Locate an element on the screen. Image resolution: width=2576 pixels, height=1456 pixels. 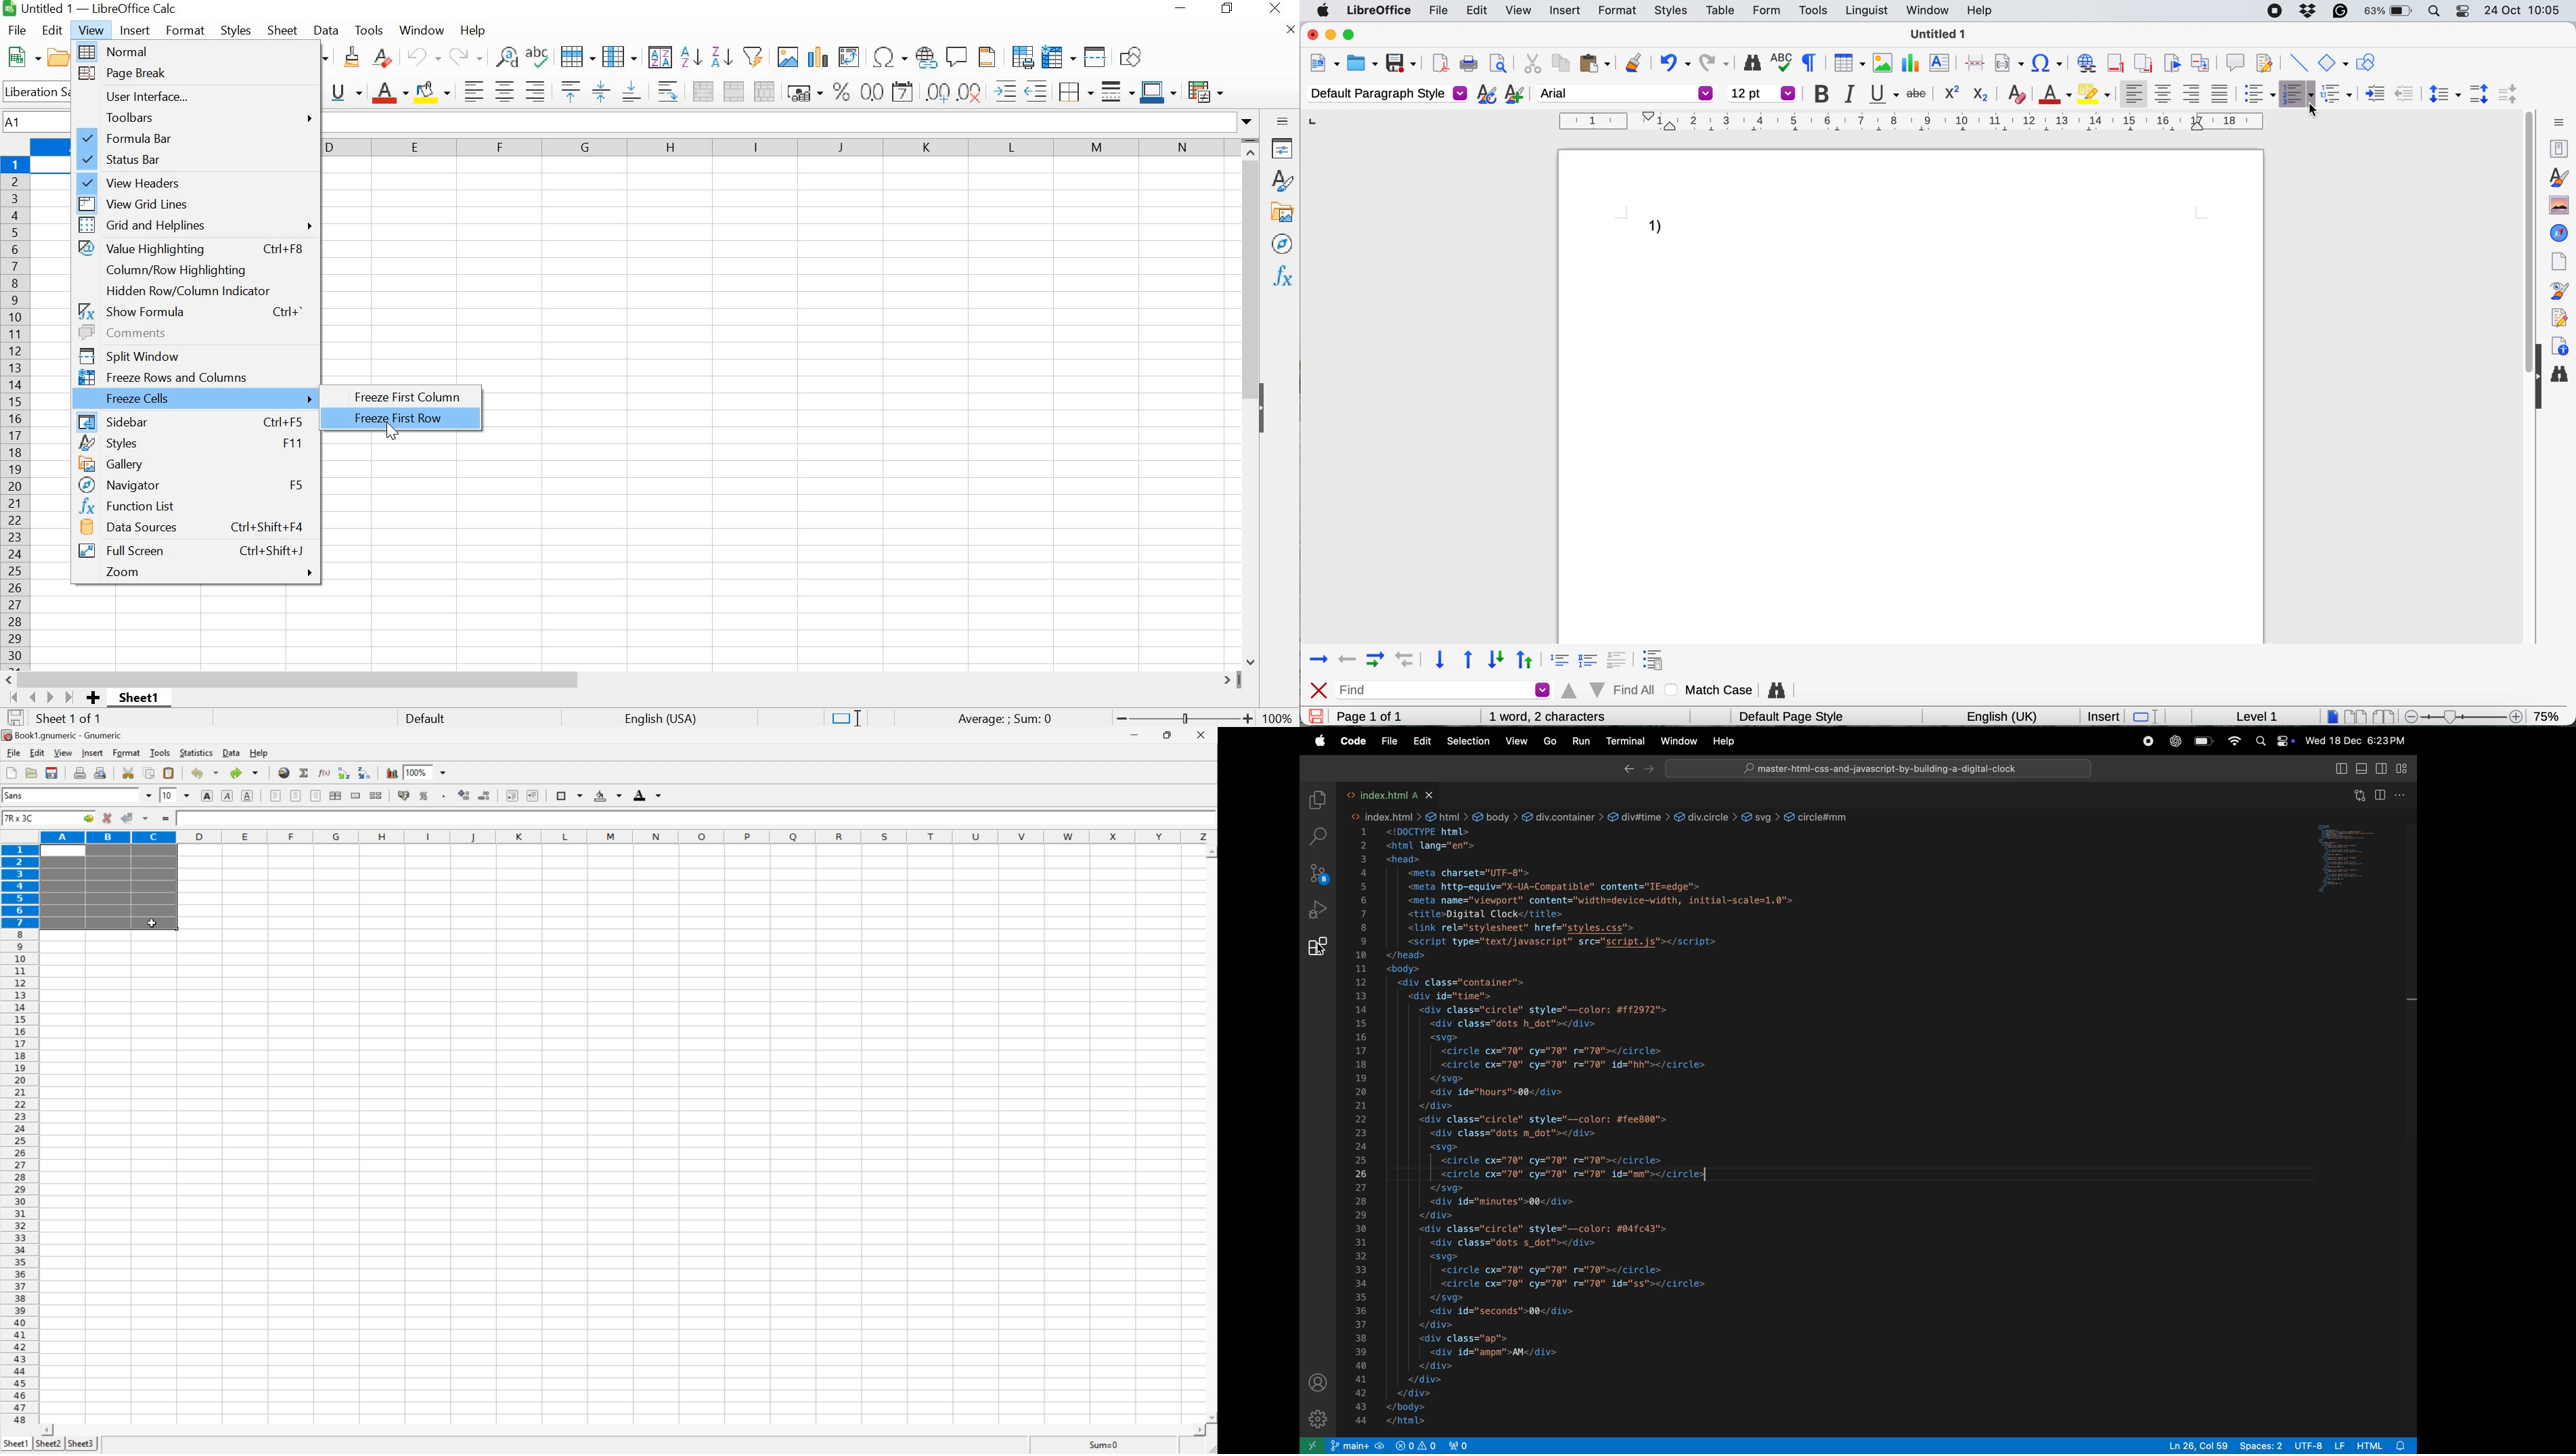
basic shapes is located at coordinates (2332, 63).